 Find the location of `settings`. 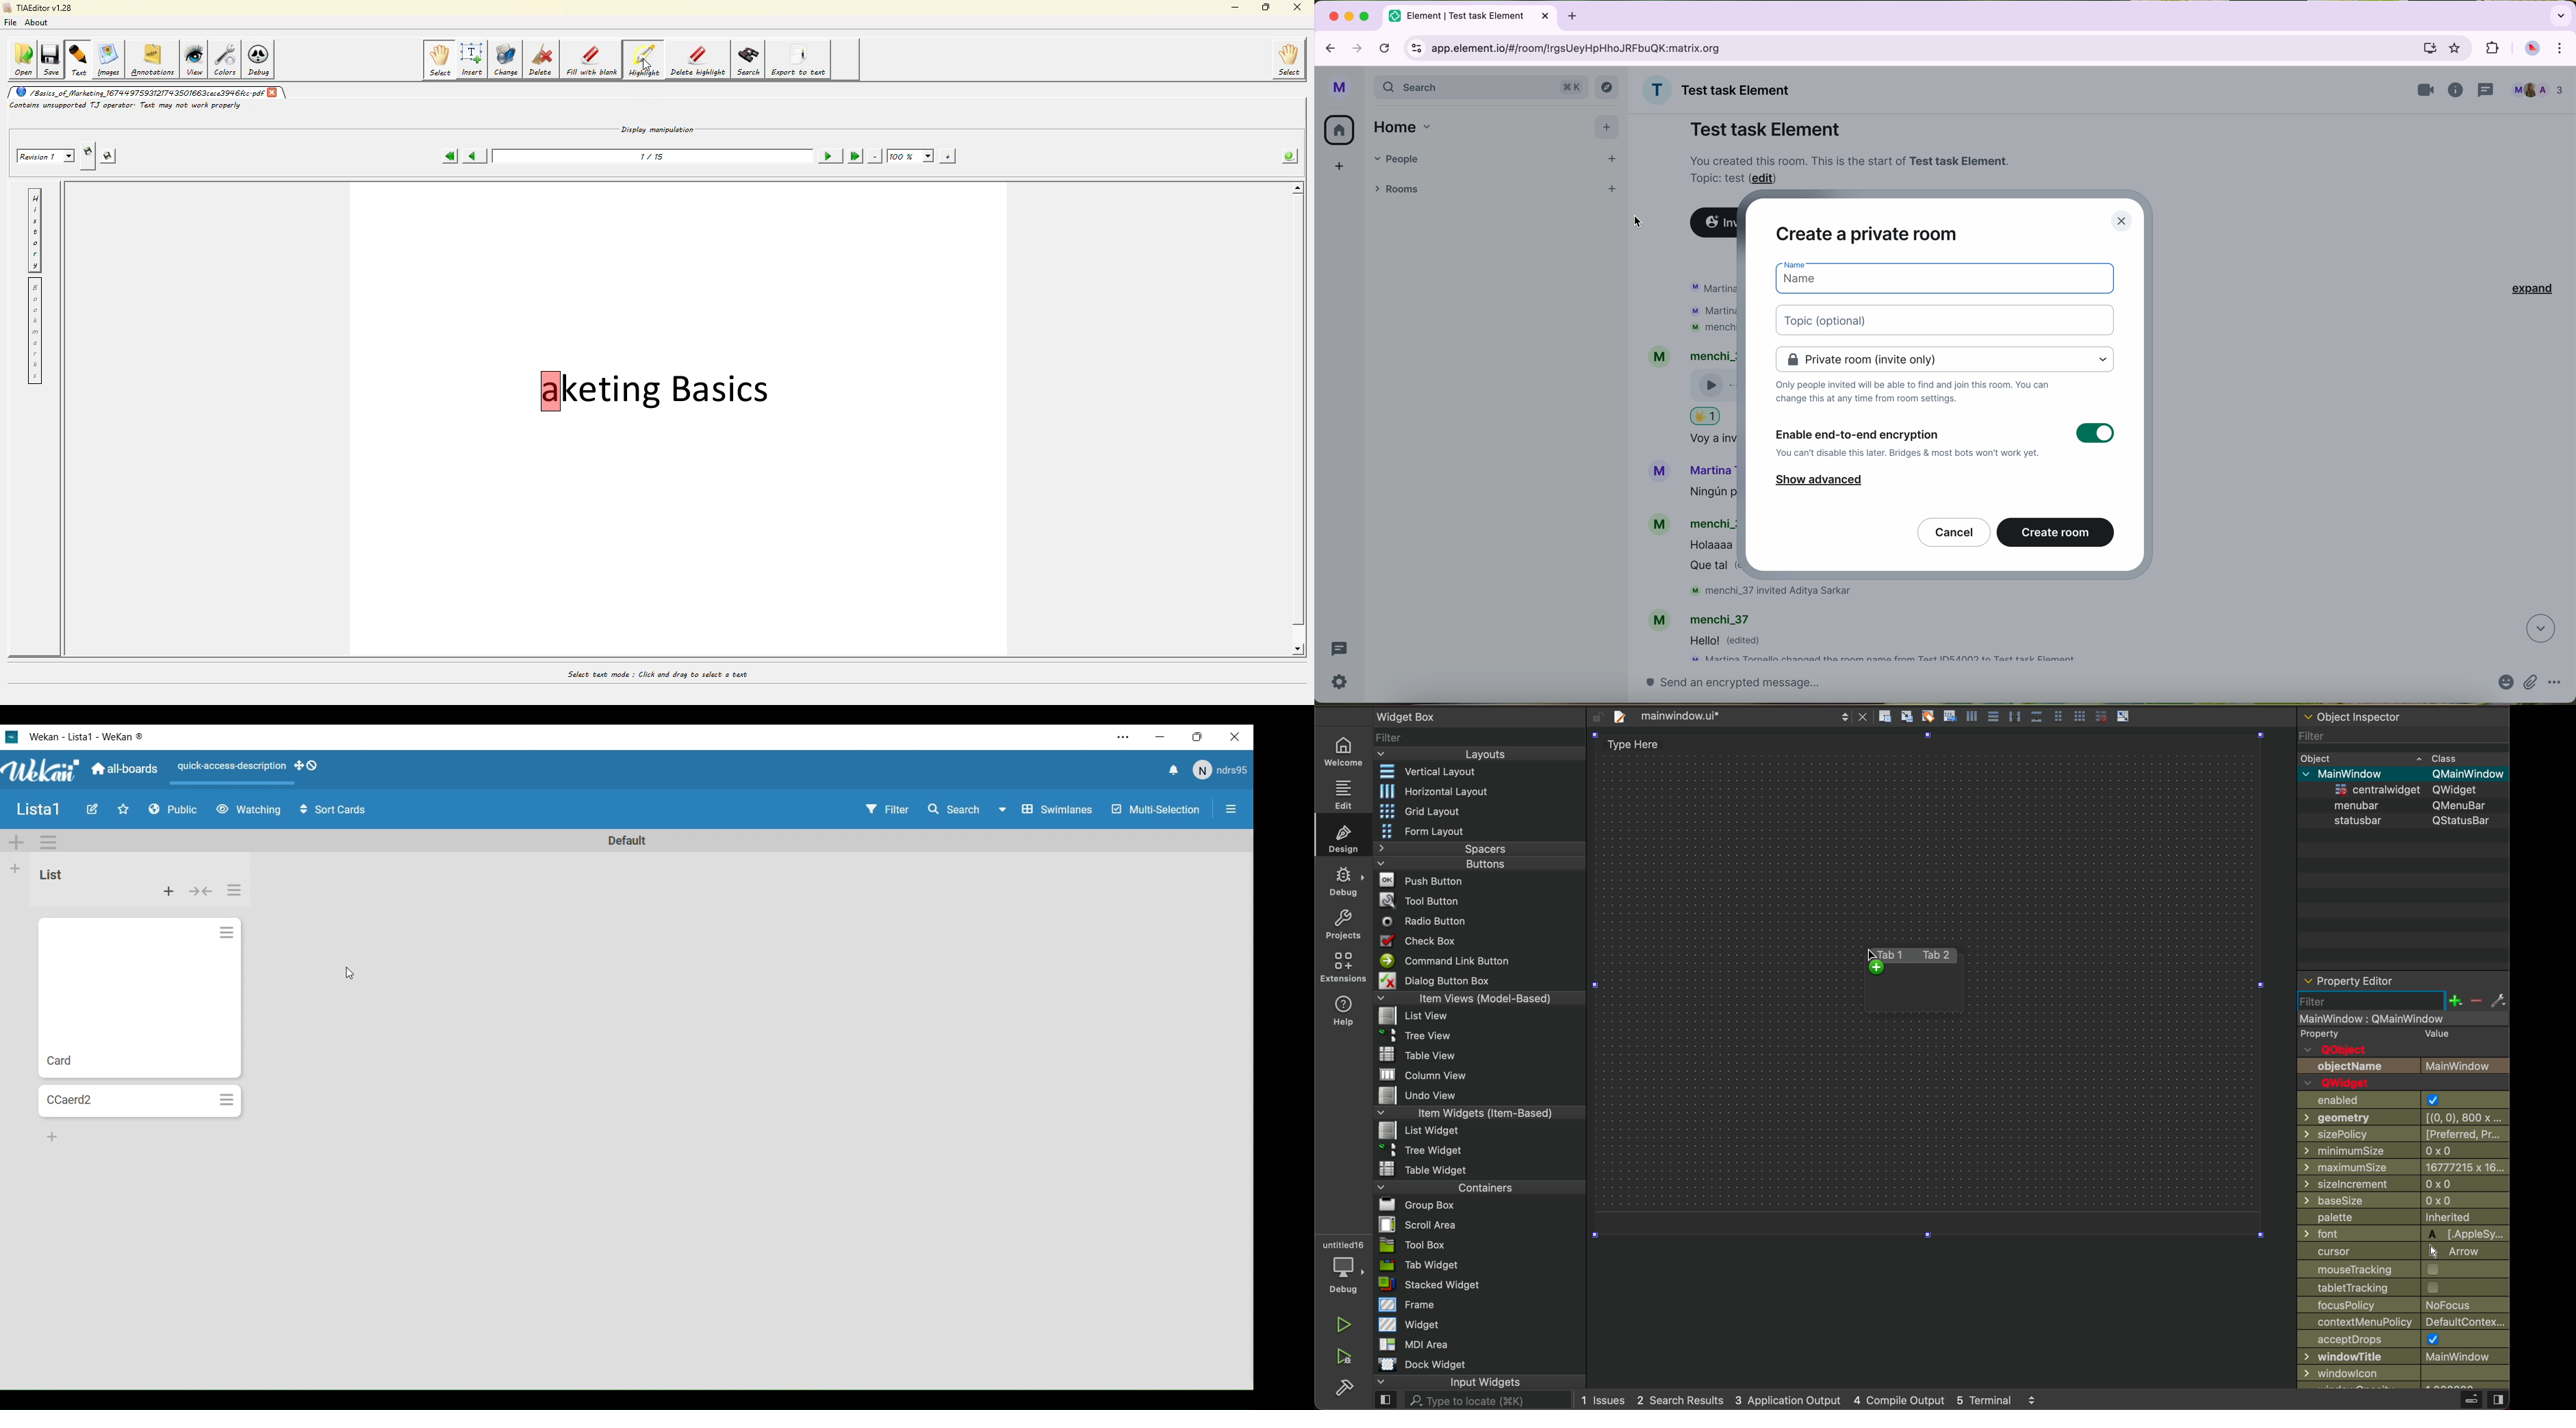

settings is located at coordinates (1343, 682).